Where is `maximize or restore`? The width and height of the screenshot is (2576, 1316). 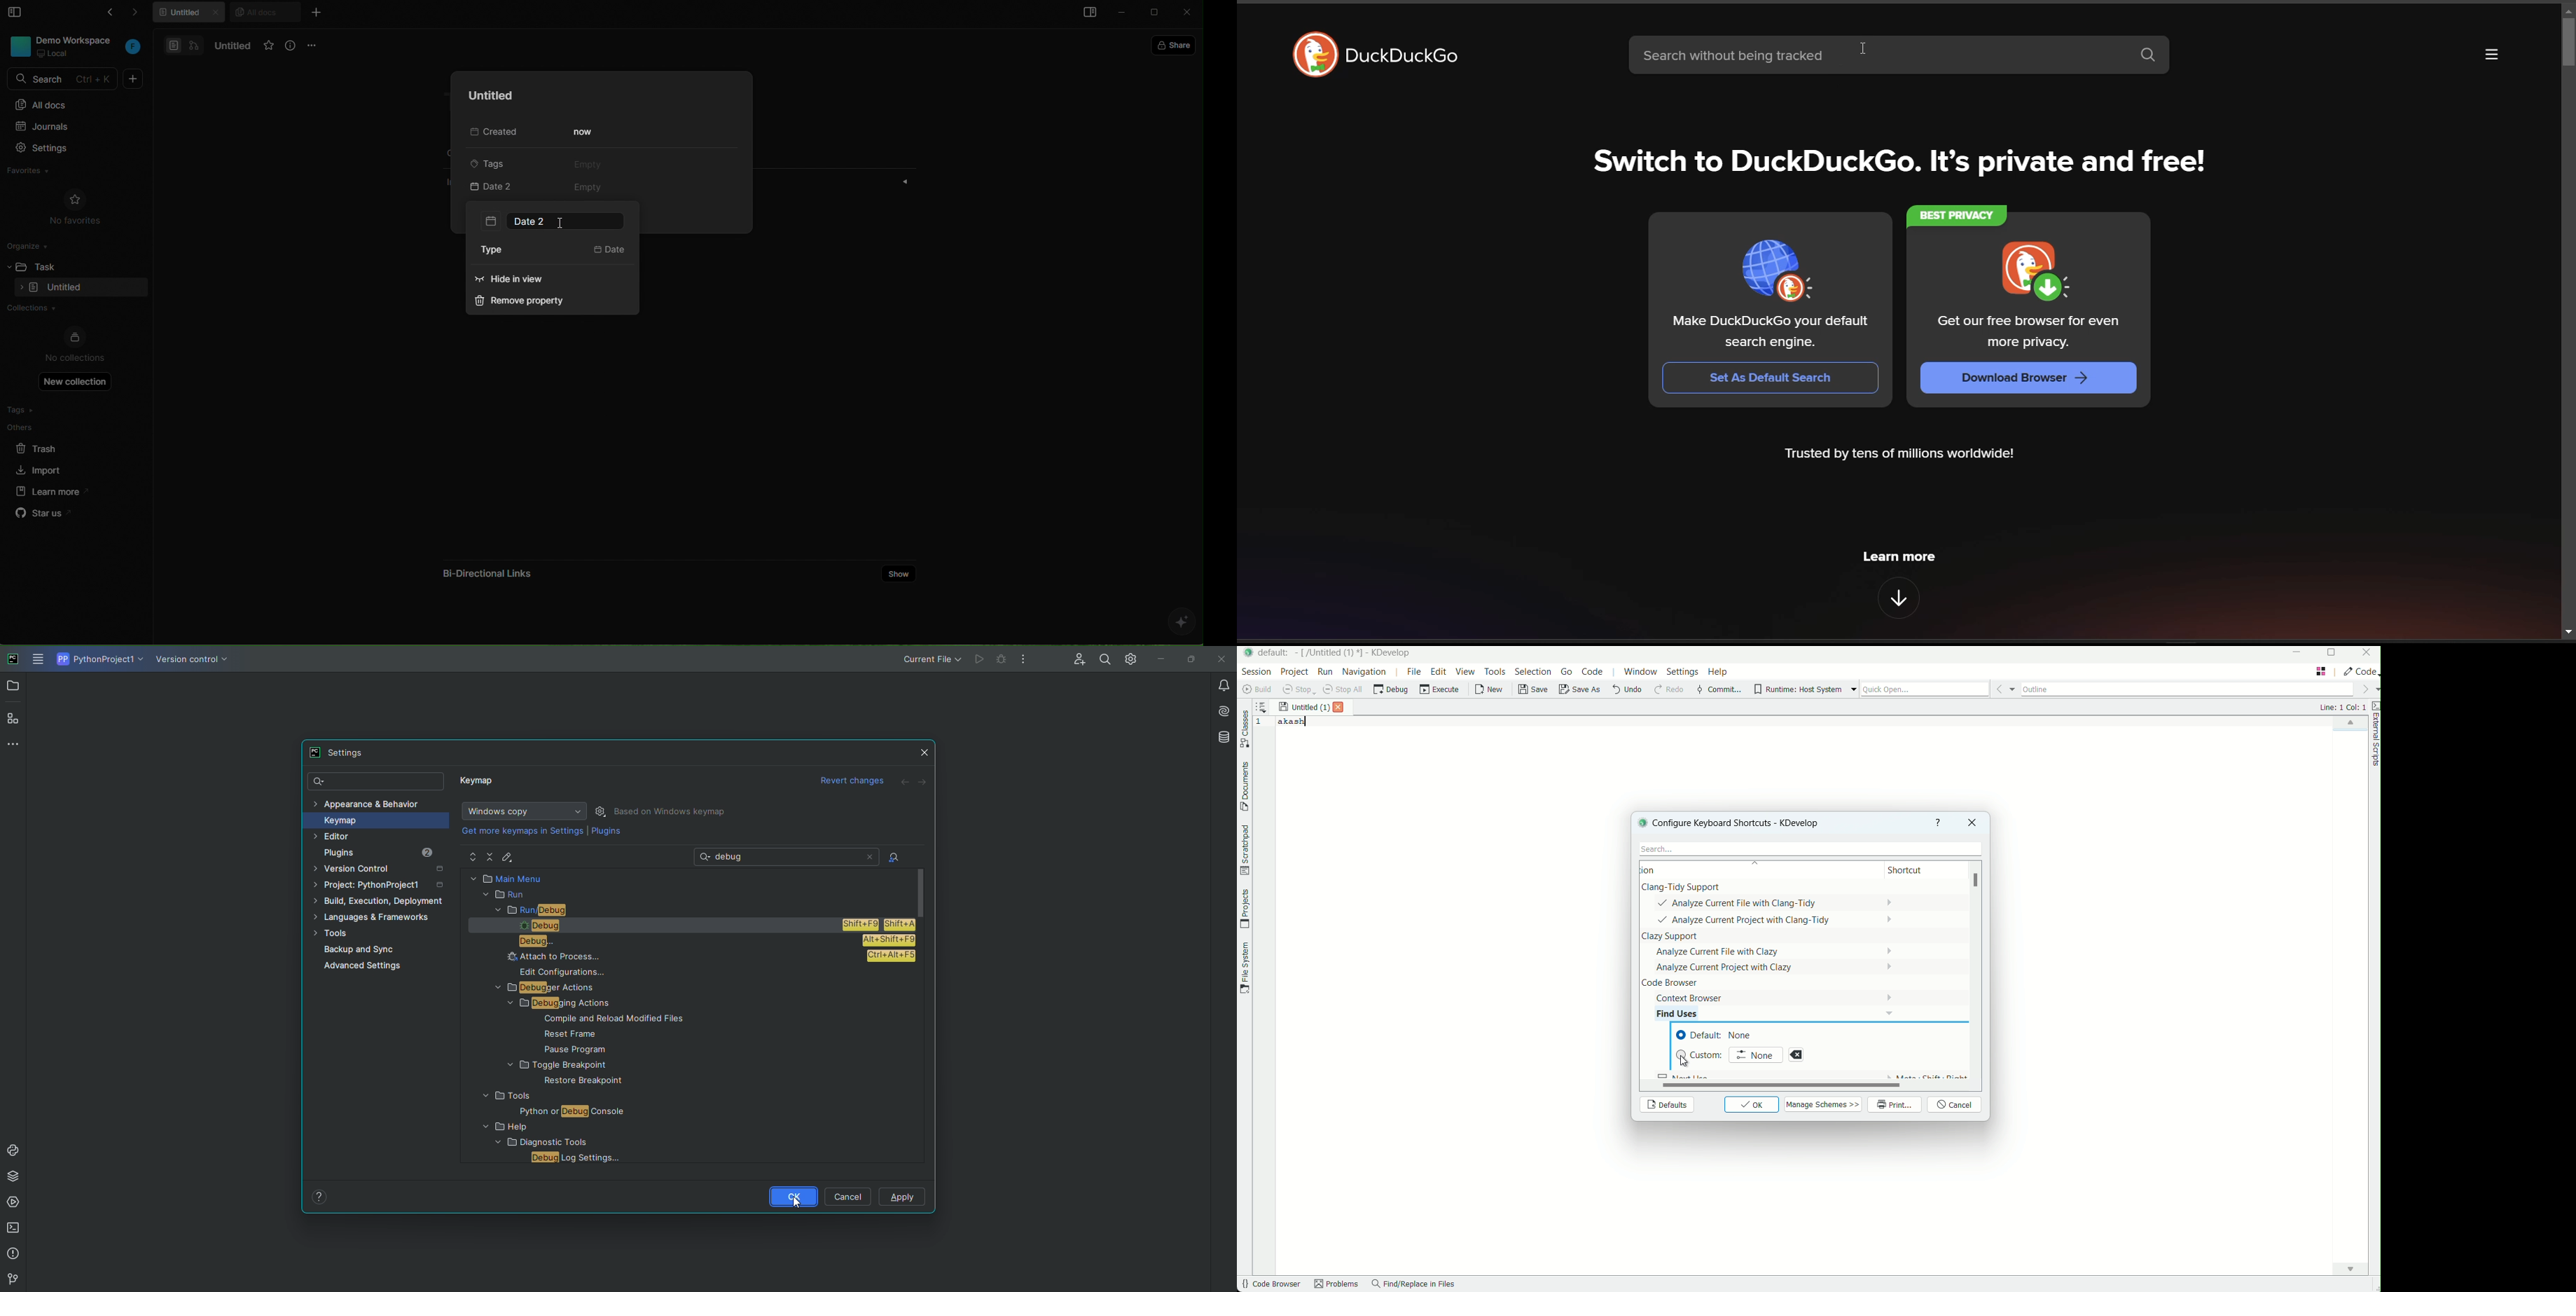
maximize or restore is located at coordinates (2335, 654).